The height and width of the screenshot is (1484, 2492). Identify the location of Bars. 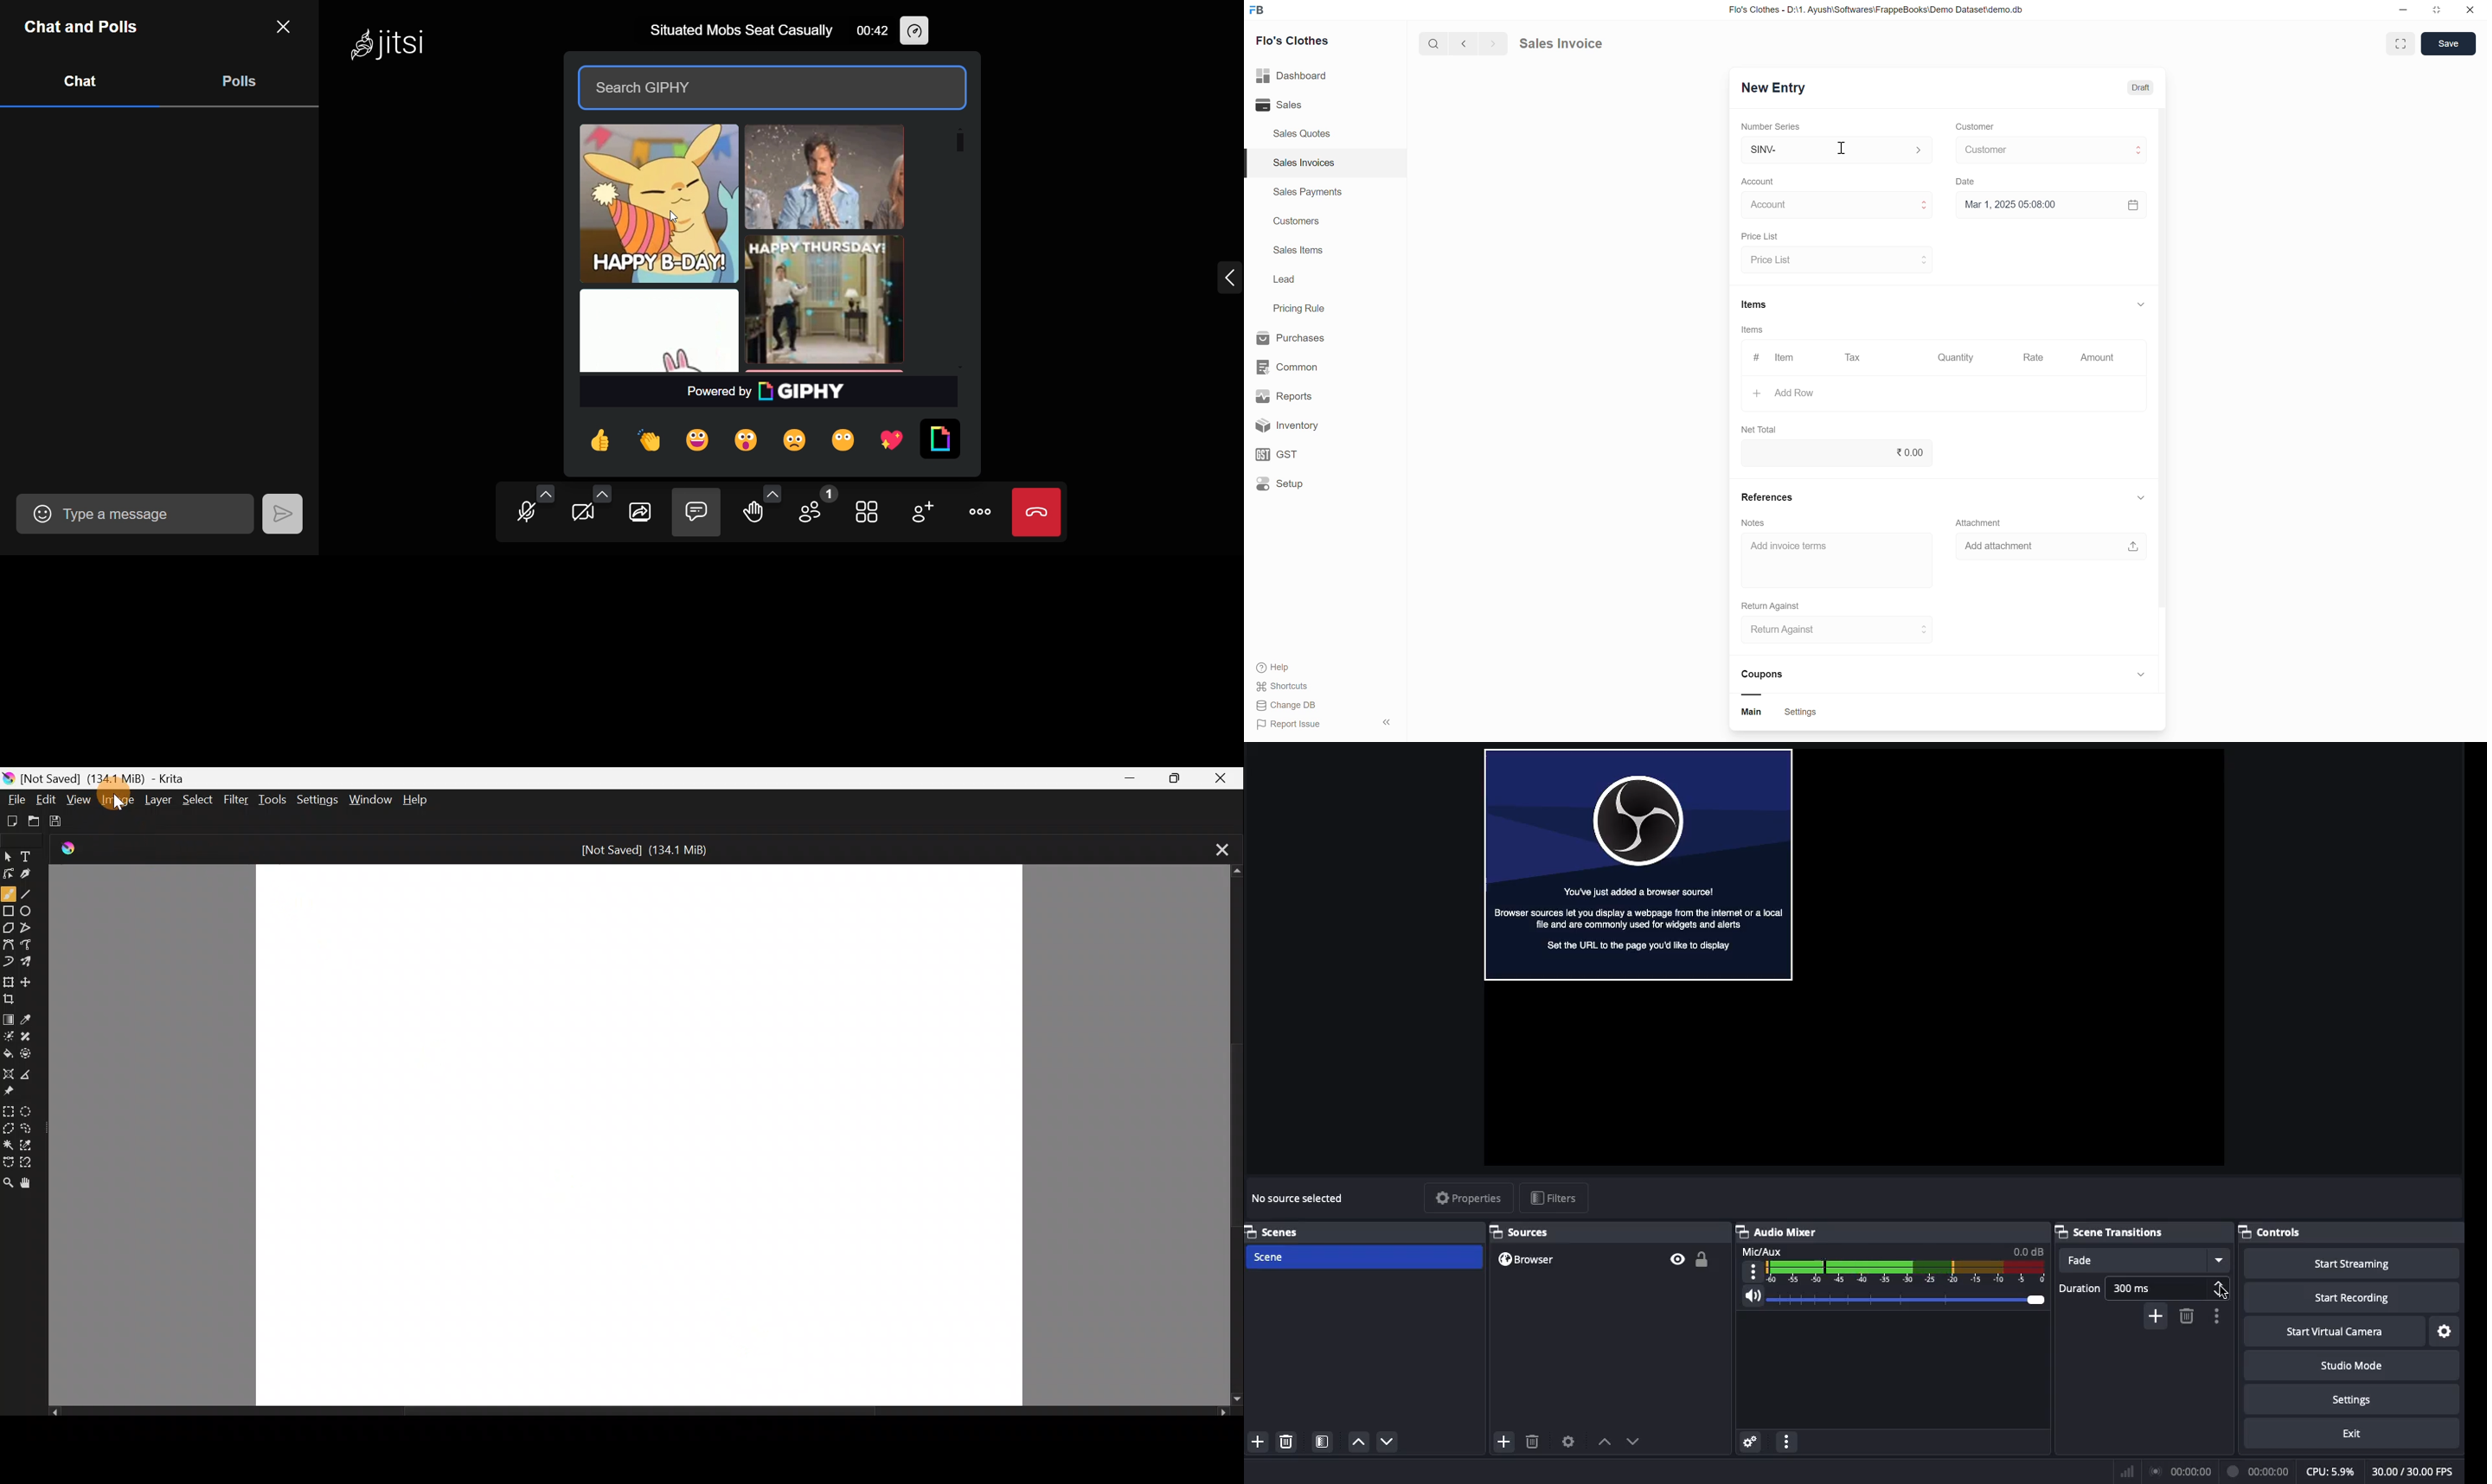
(2125, 1470).